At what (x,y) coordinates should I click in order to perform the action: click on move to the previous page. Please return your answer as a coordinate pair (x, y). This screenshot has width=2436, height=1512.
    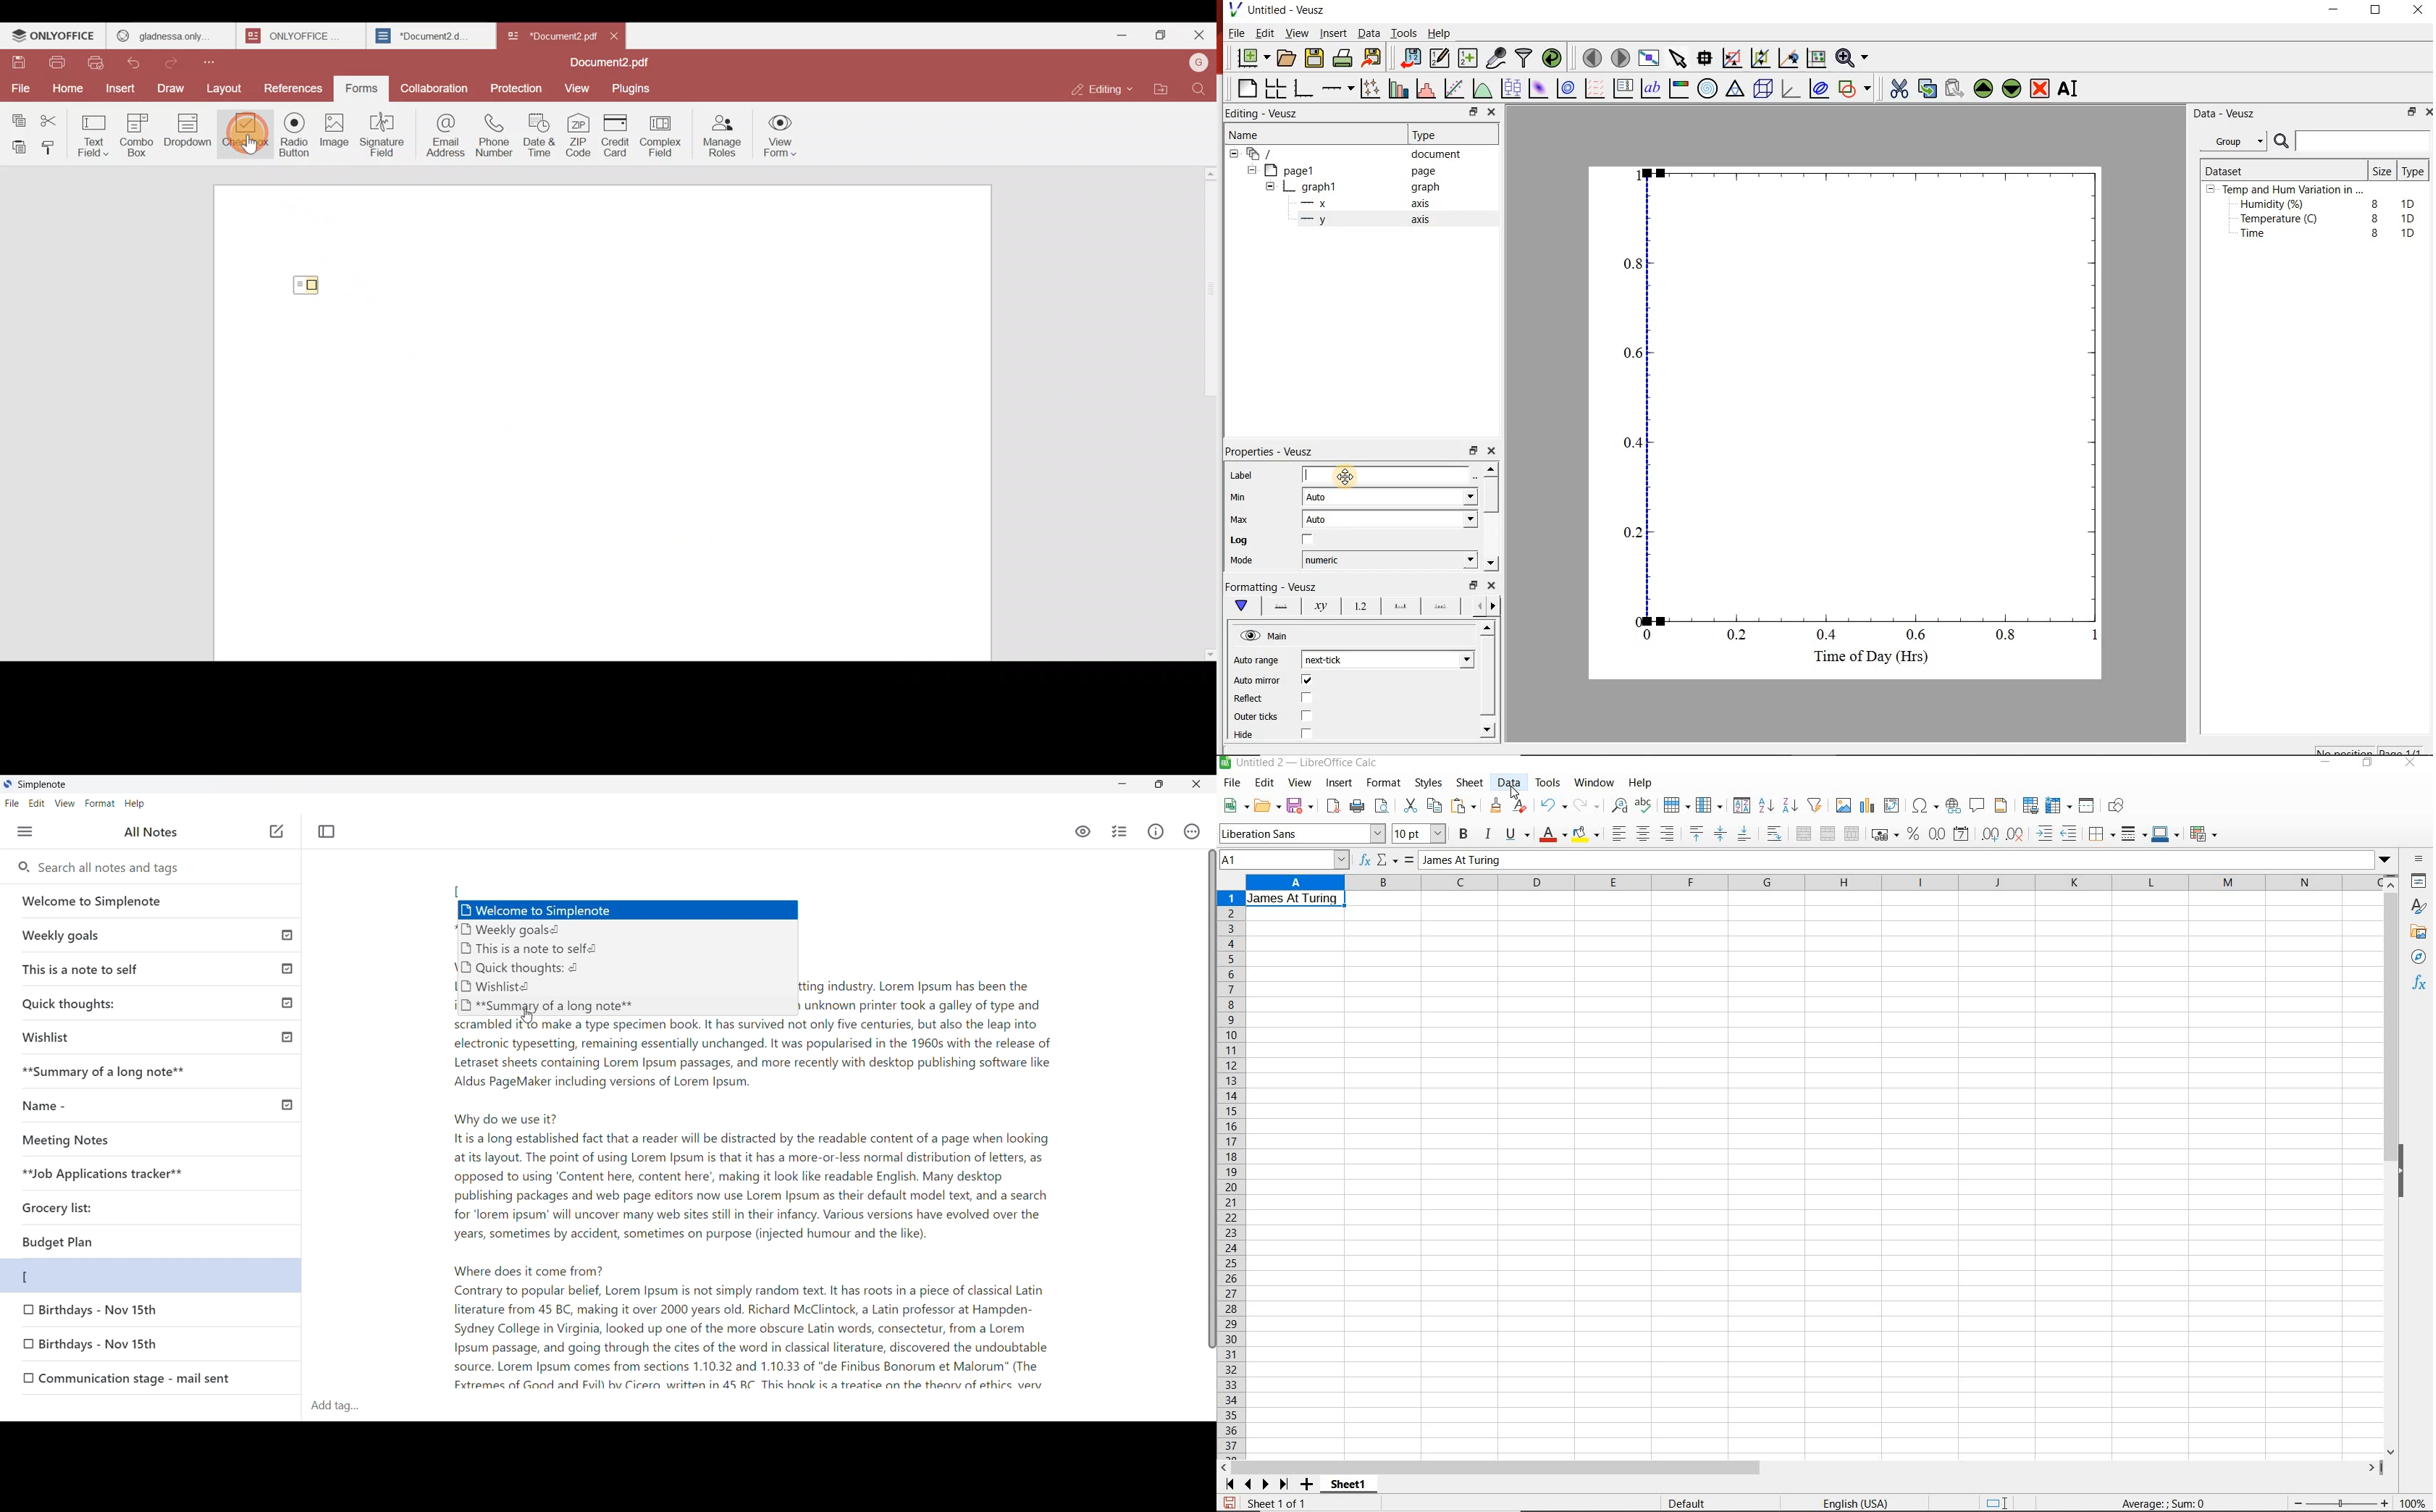
    Looking at the image, I should click on (1591, 58).